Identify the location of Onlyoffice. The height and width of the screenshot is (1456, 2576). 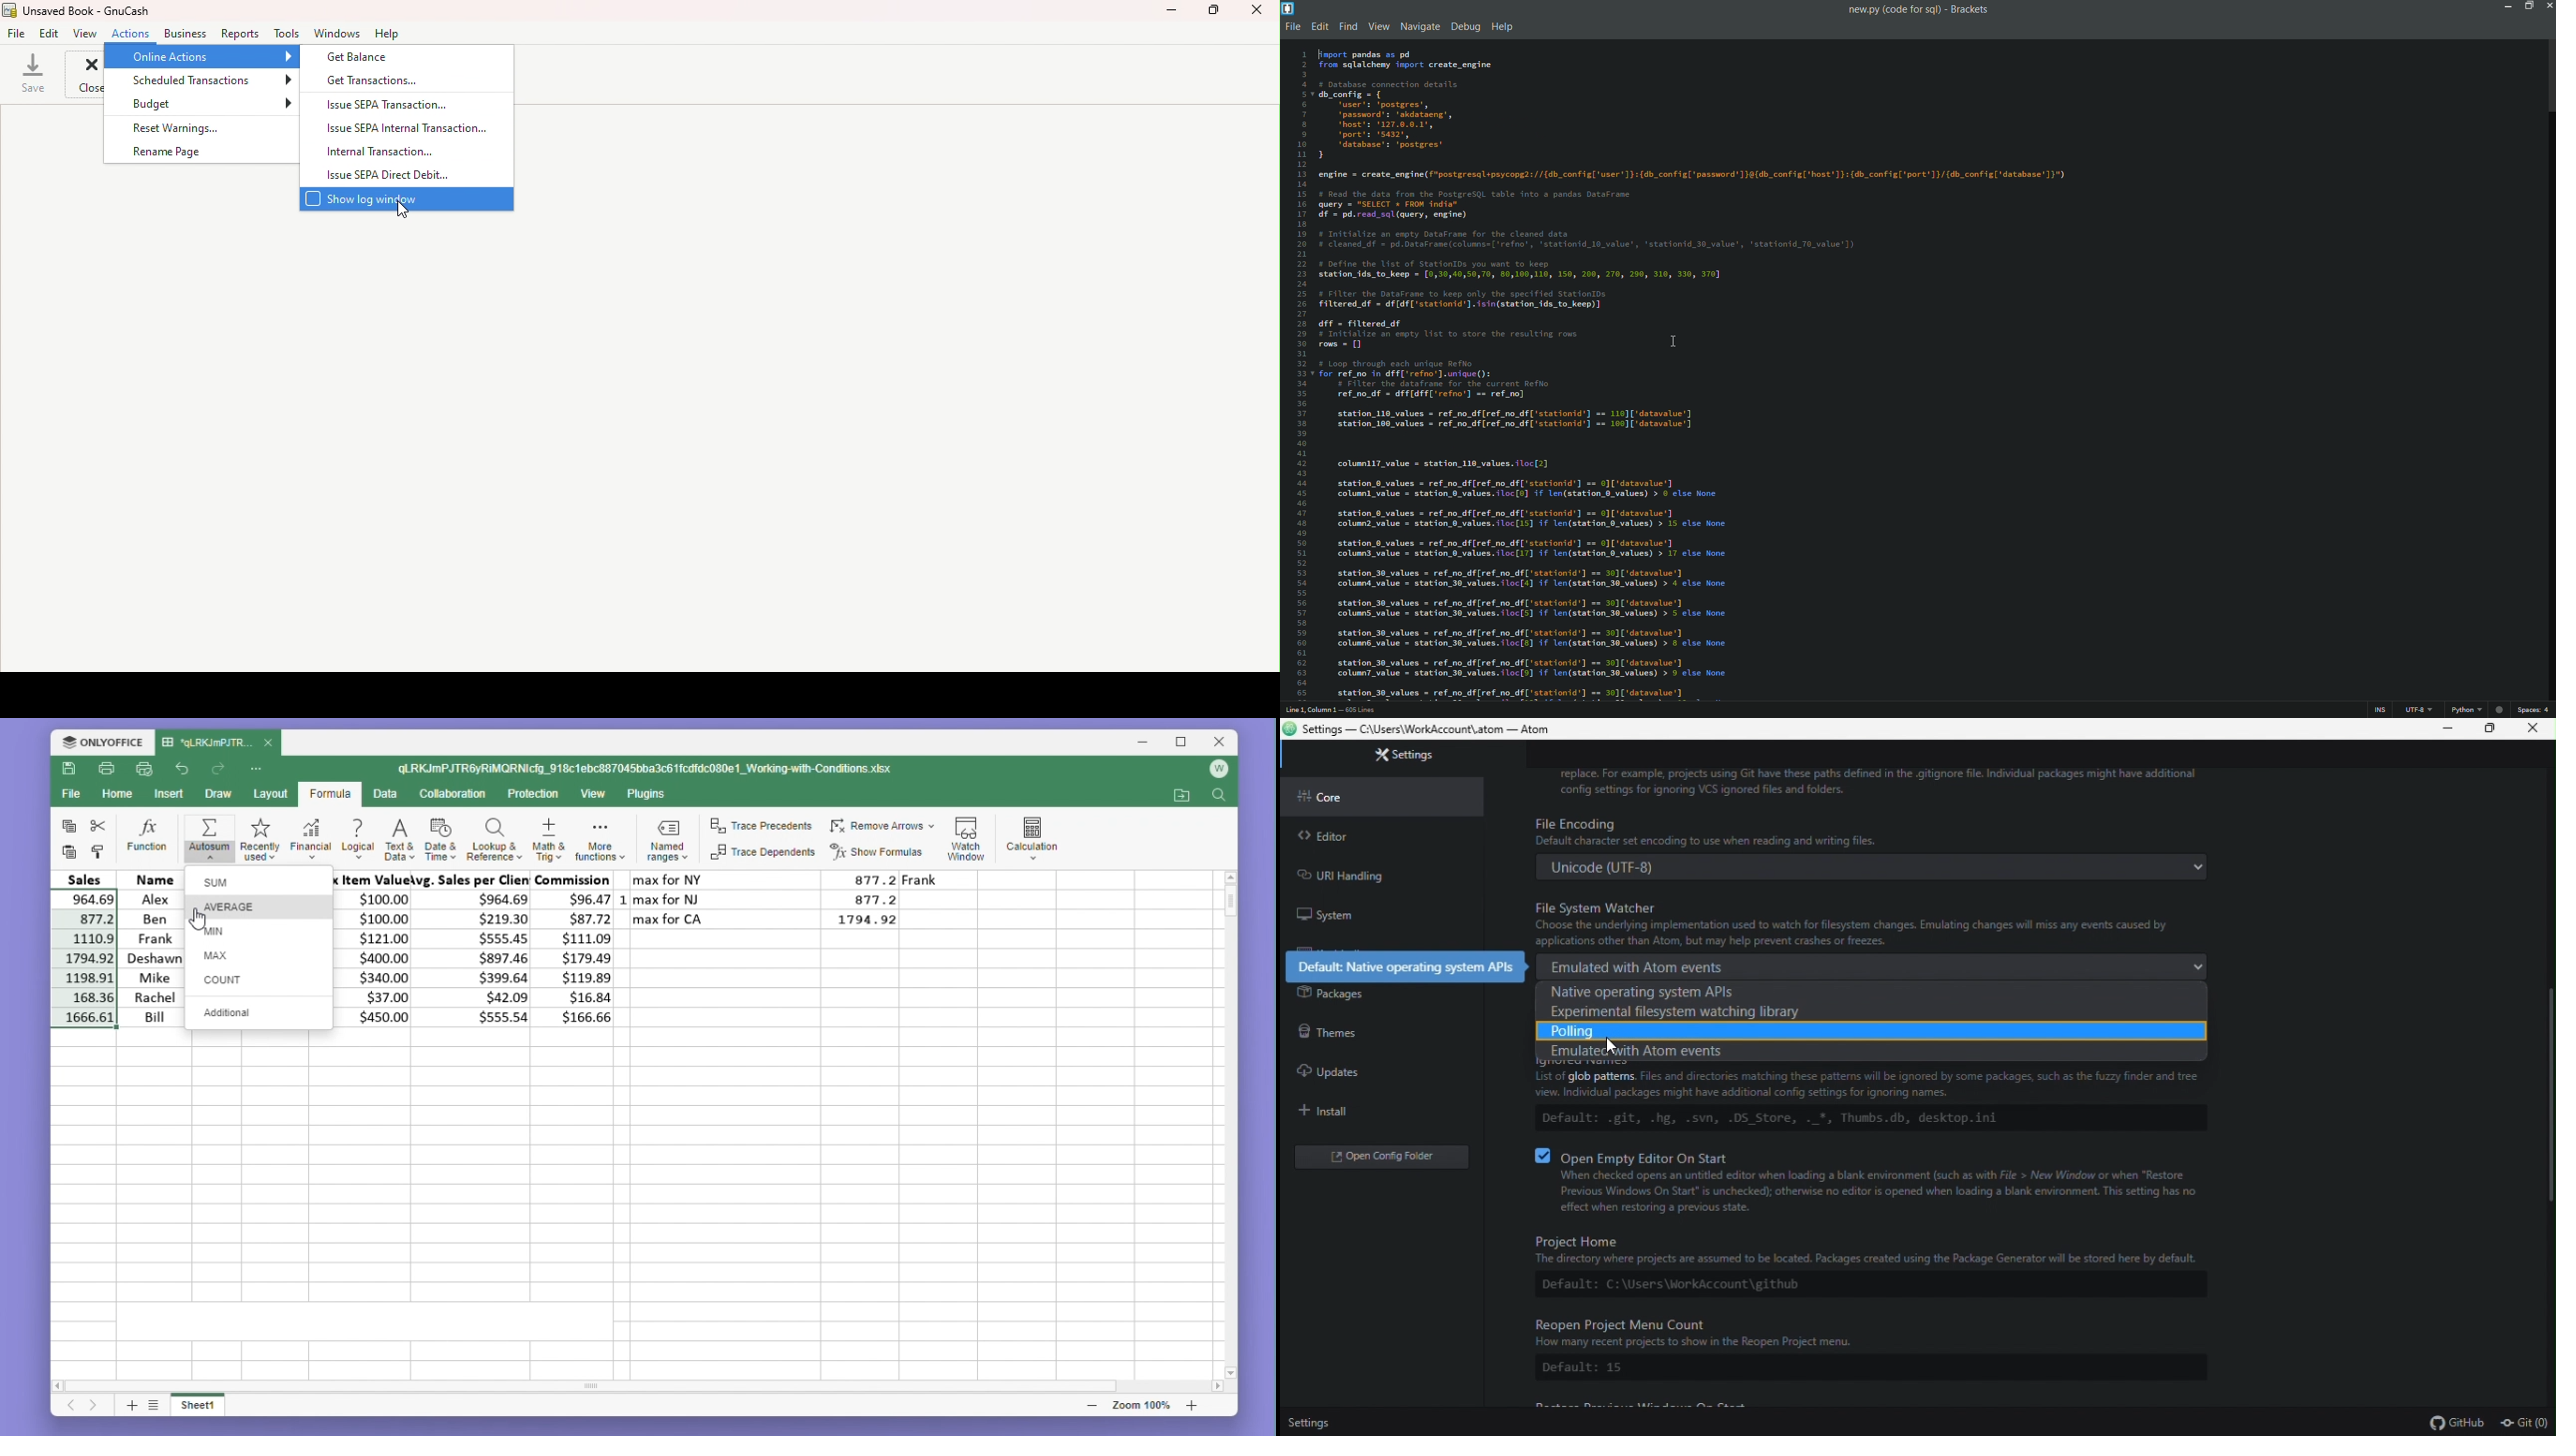
(102, 742).